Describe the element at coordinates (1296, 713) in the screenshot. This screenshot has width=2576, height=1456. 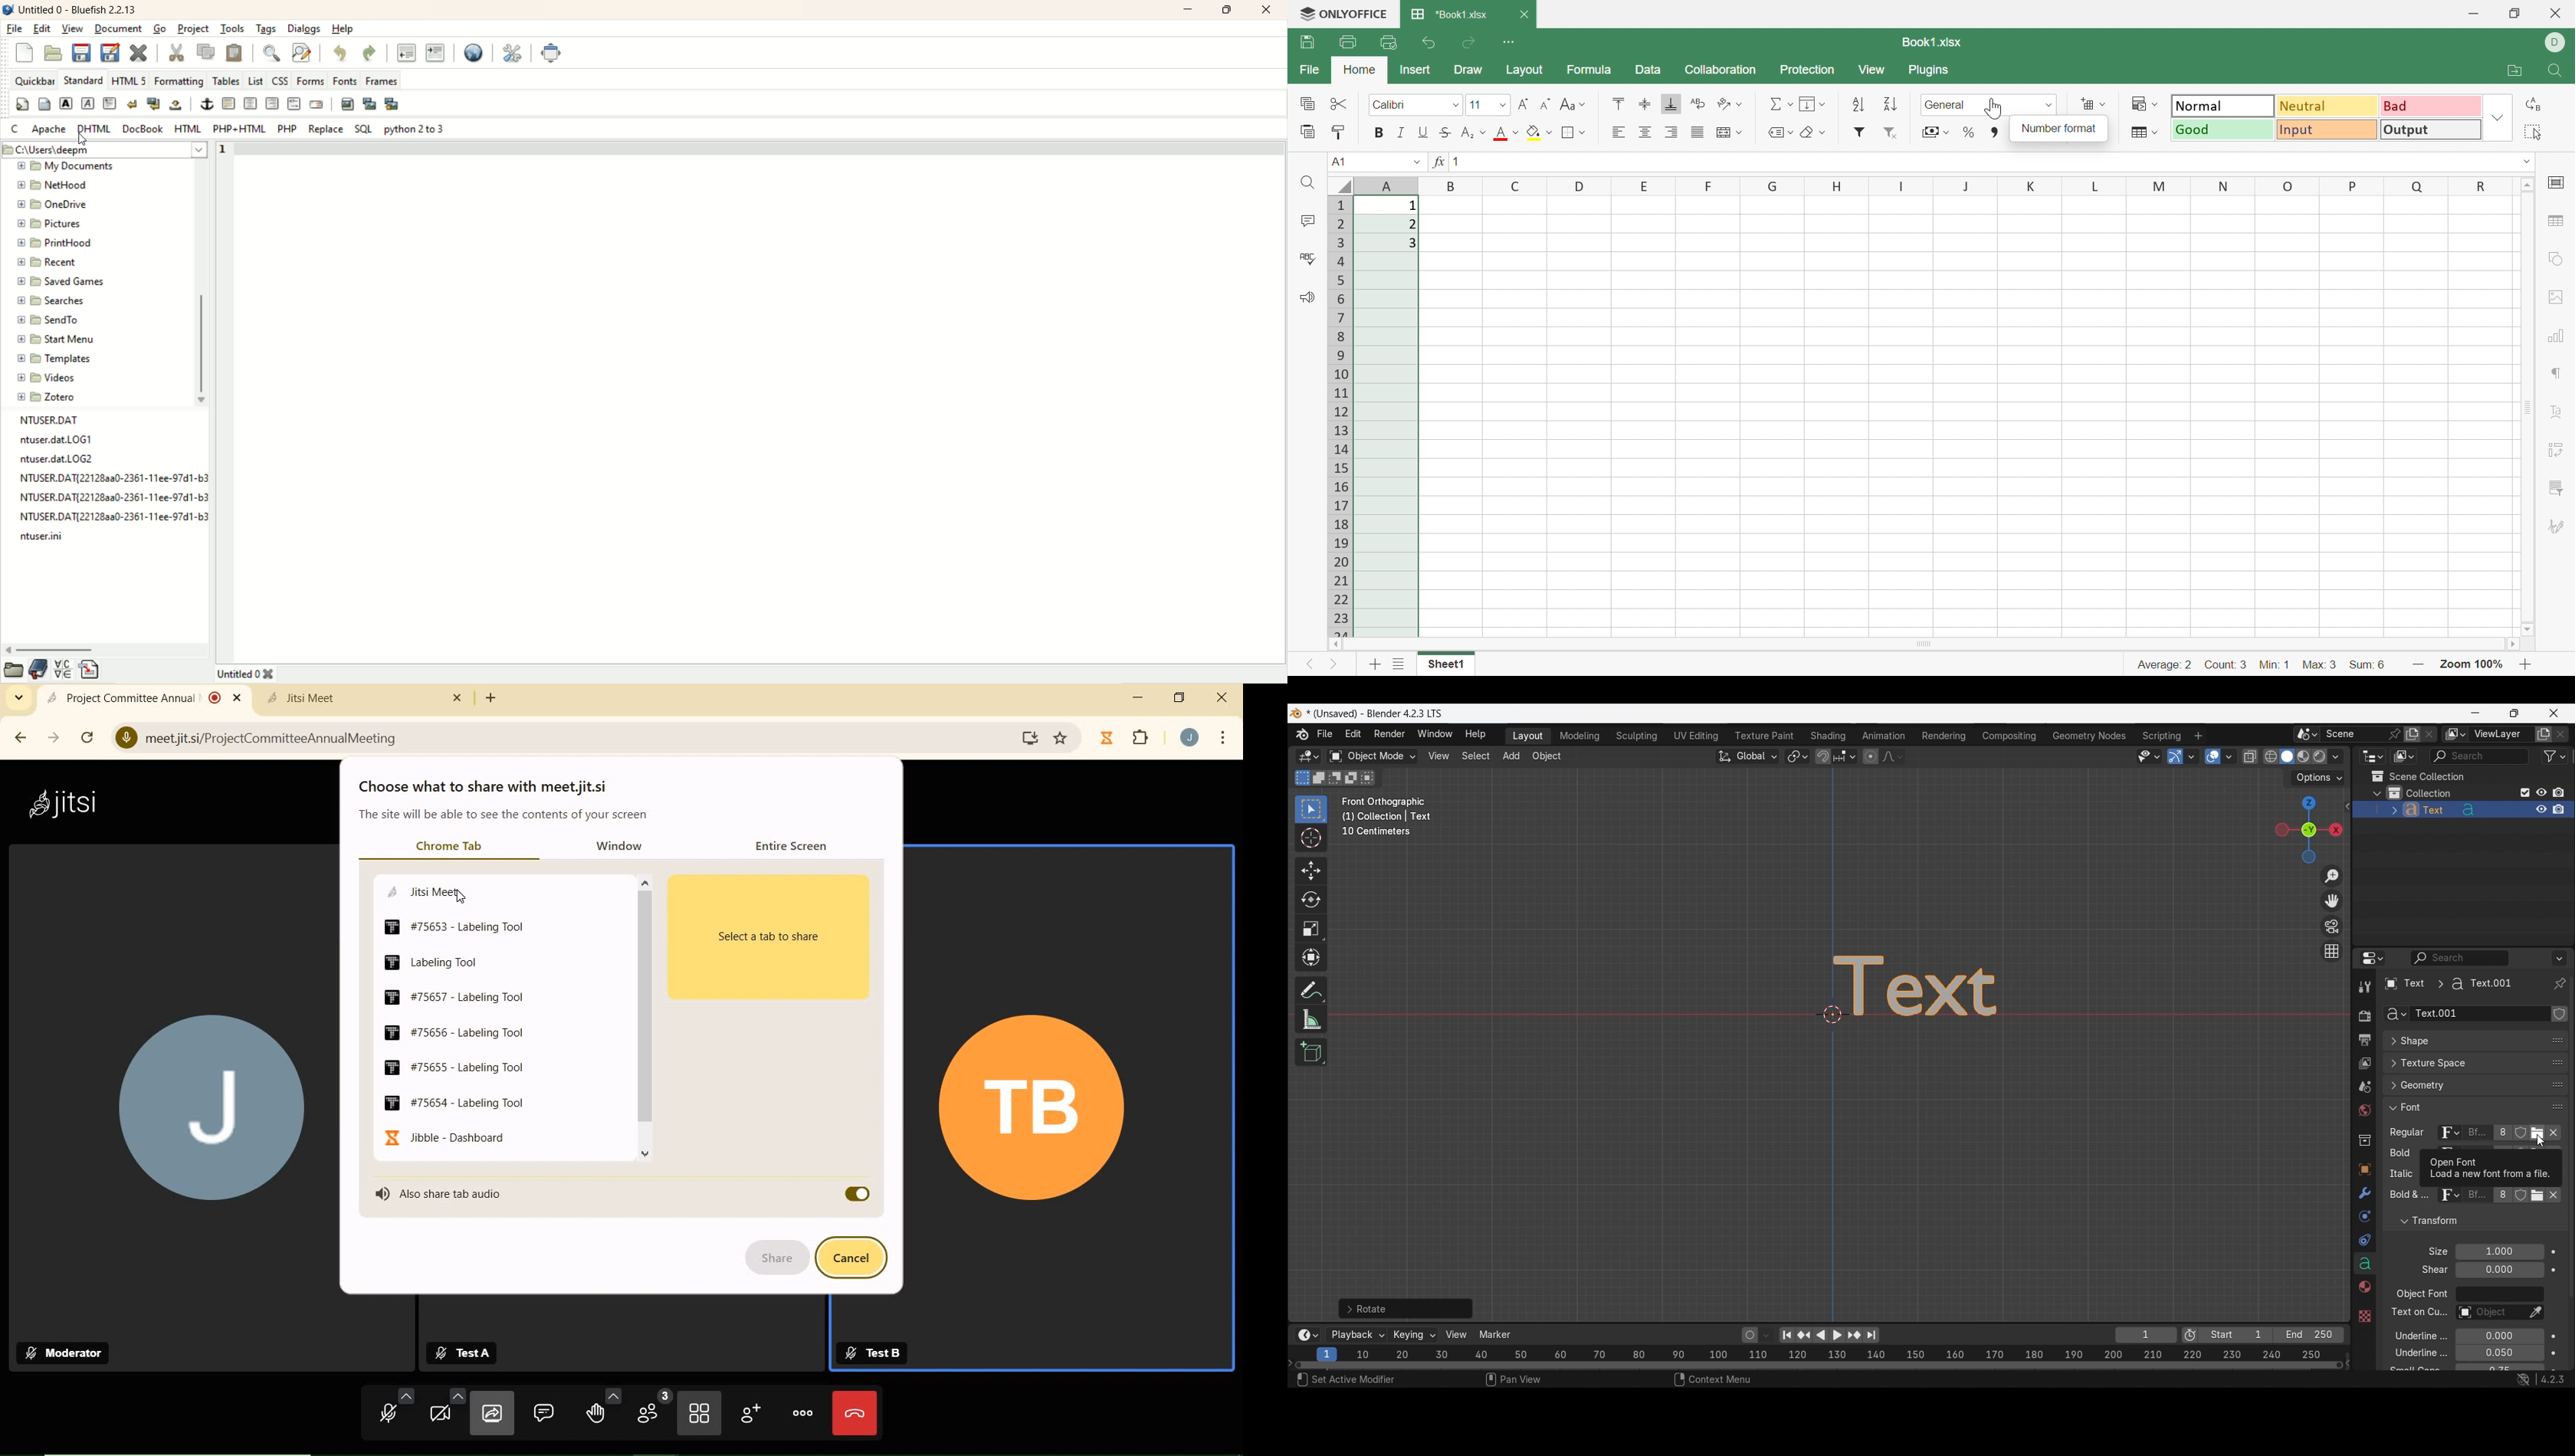
I see `Software logo` at that location.